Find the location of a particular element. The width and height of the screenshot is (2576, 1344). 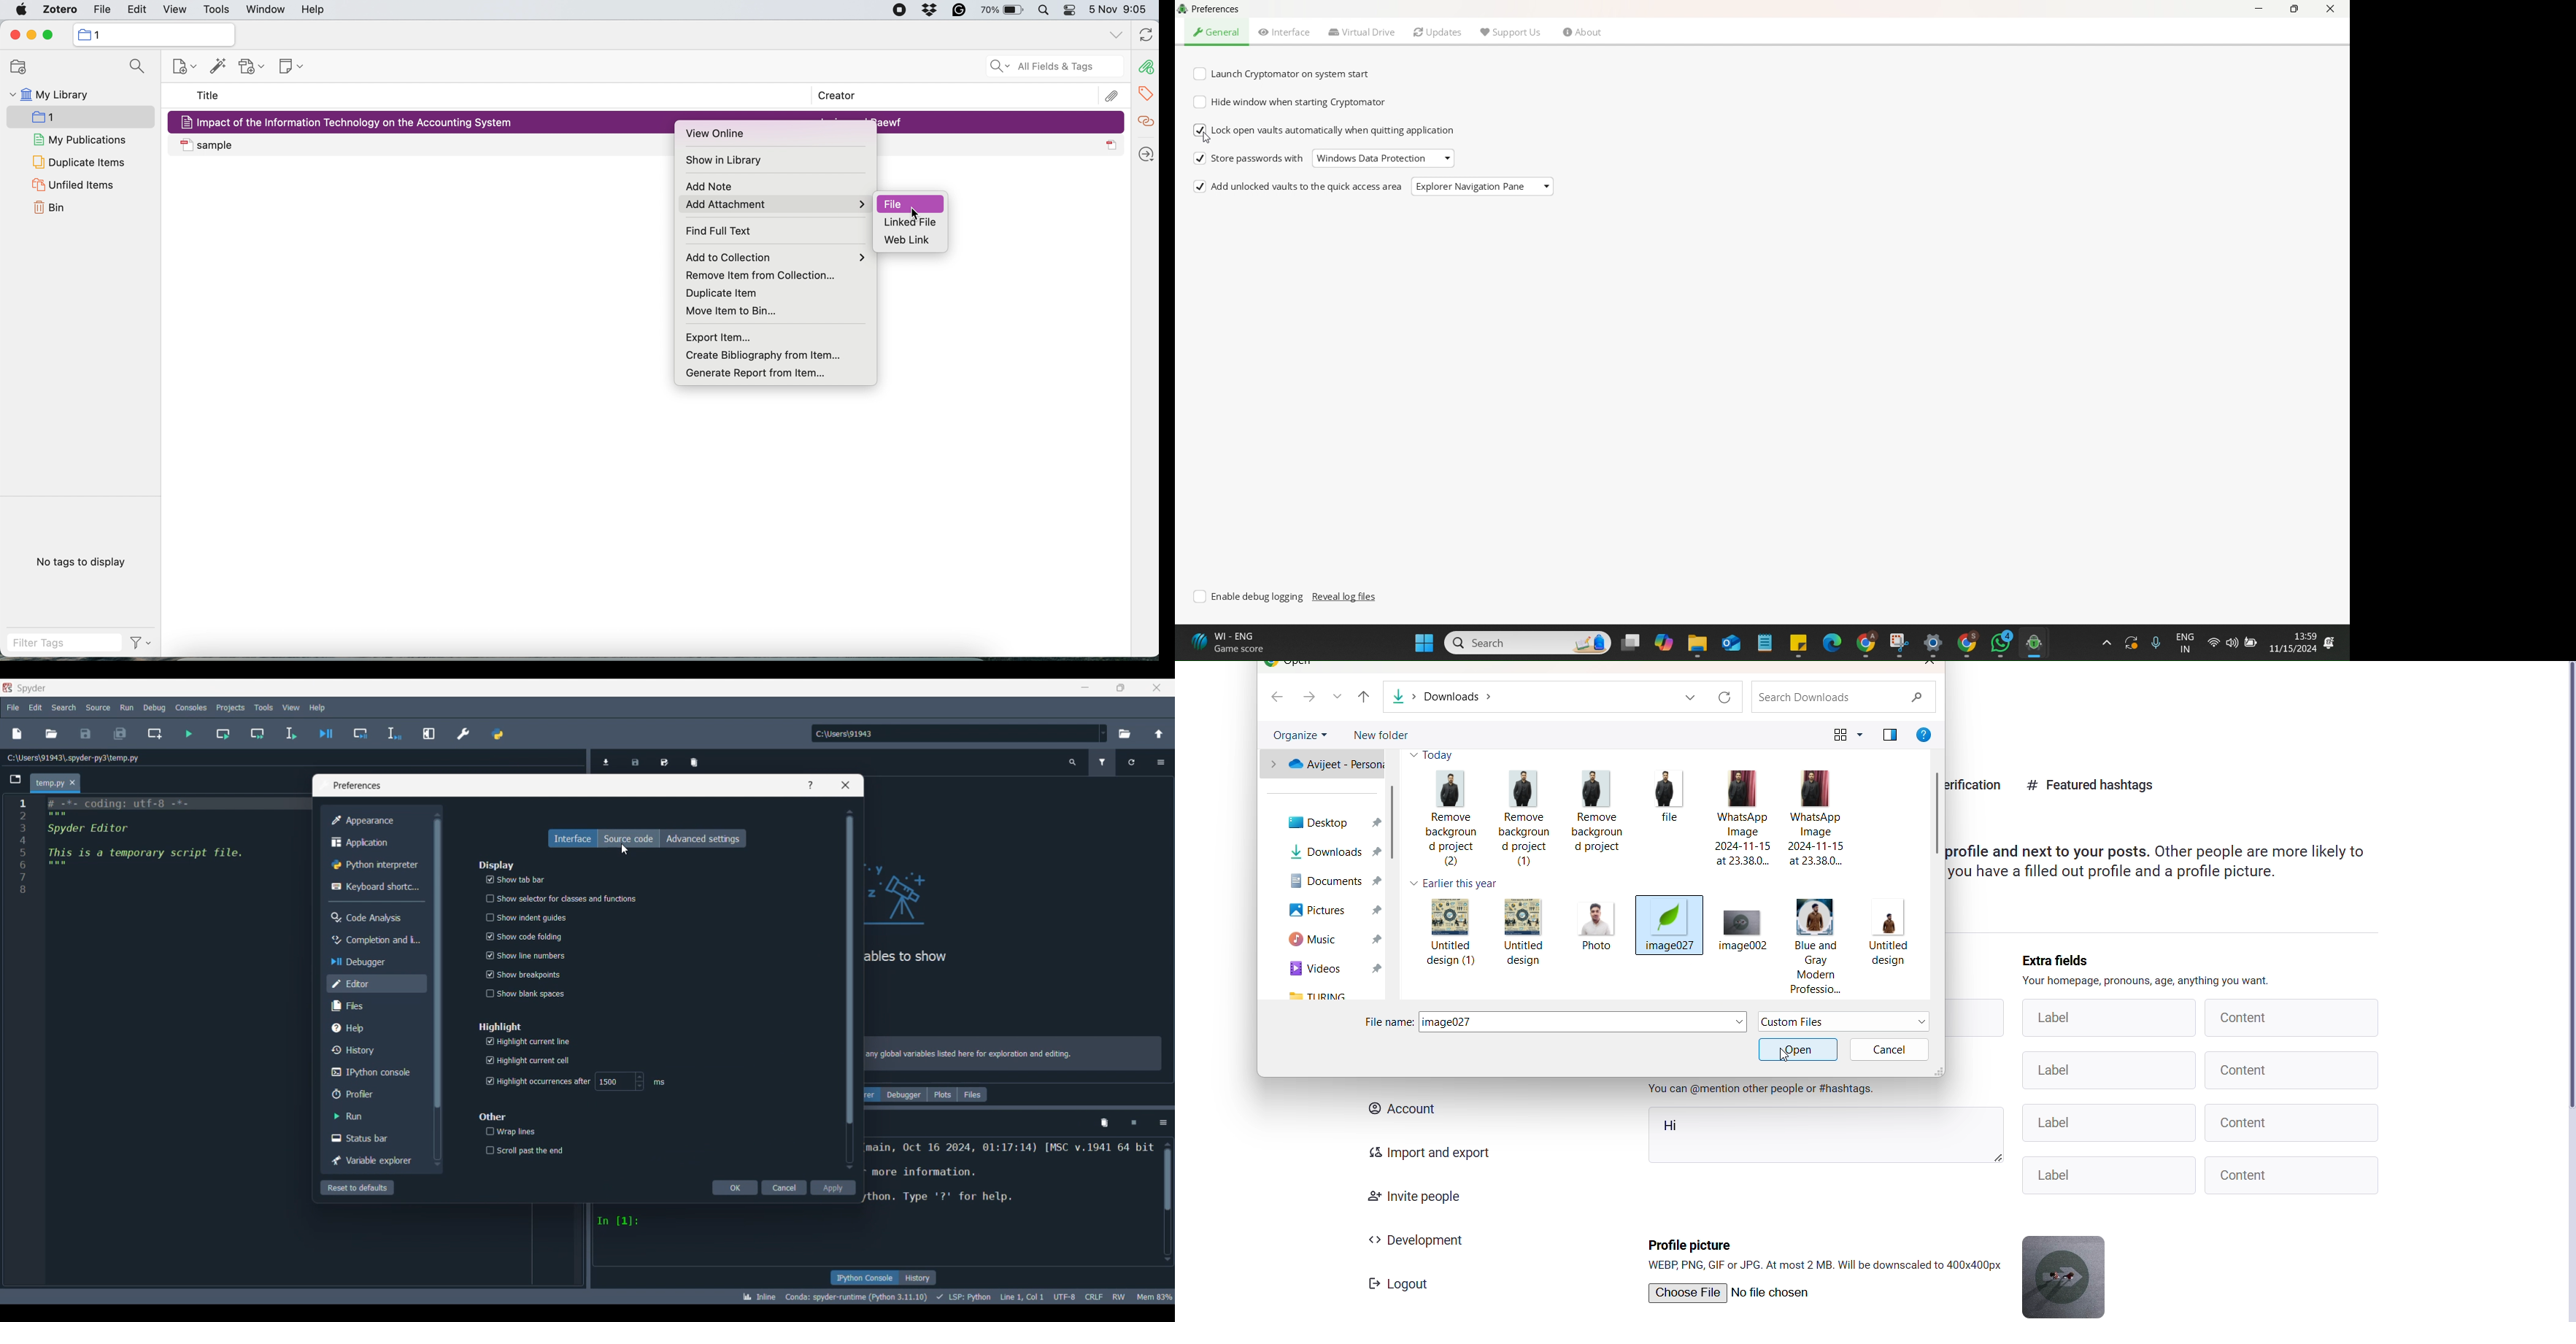

Save data is located at coordinates (635, 761).